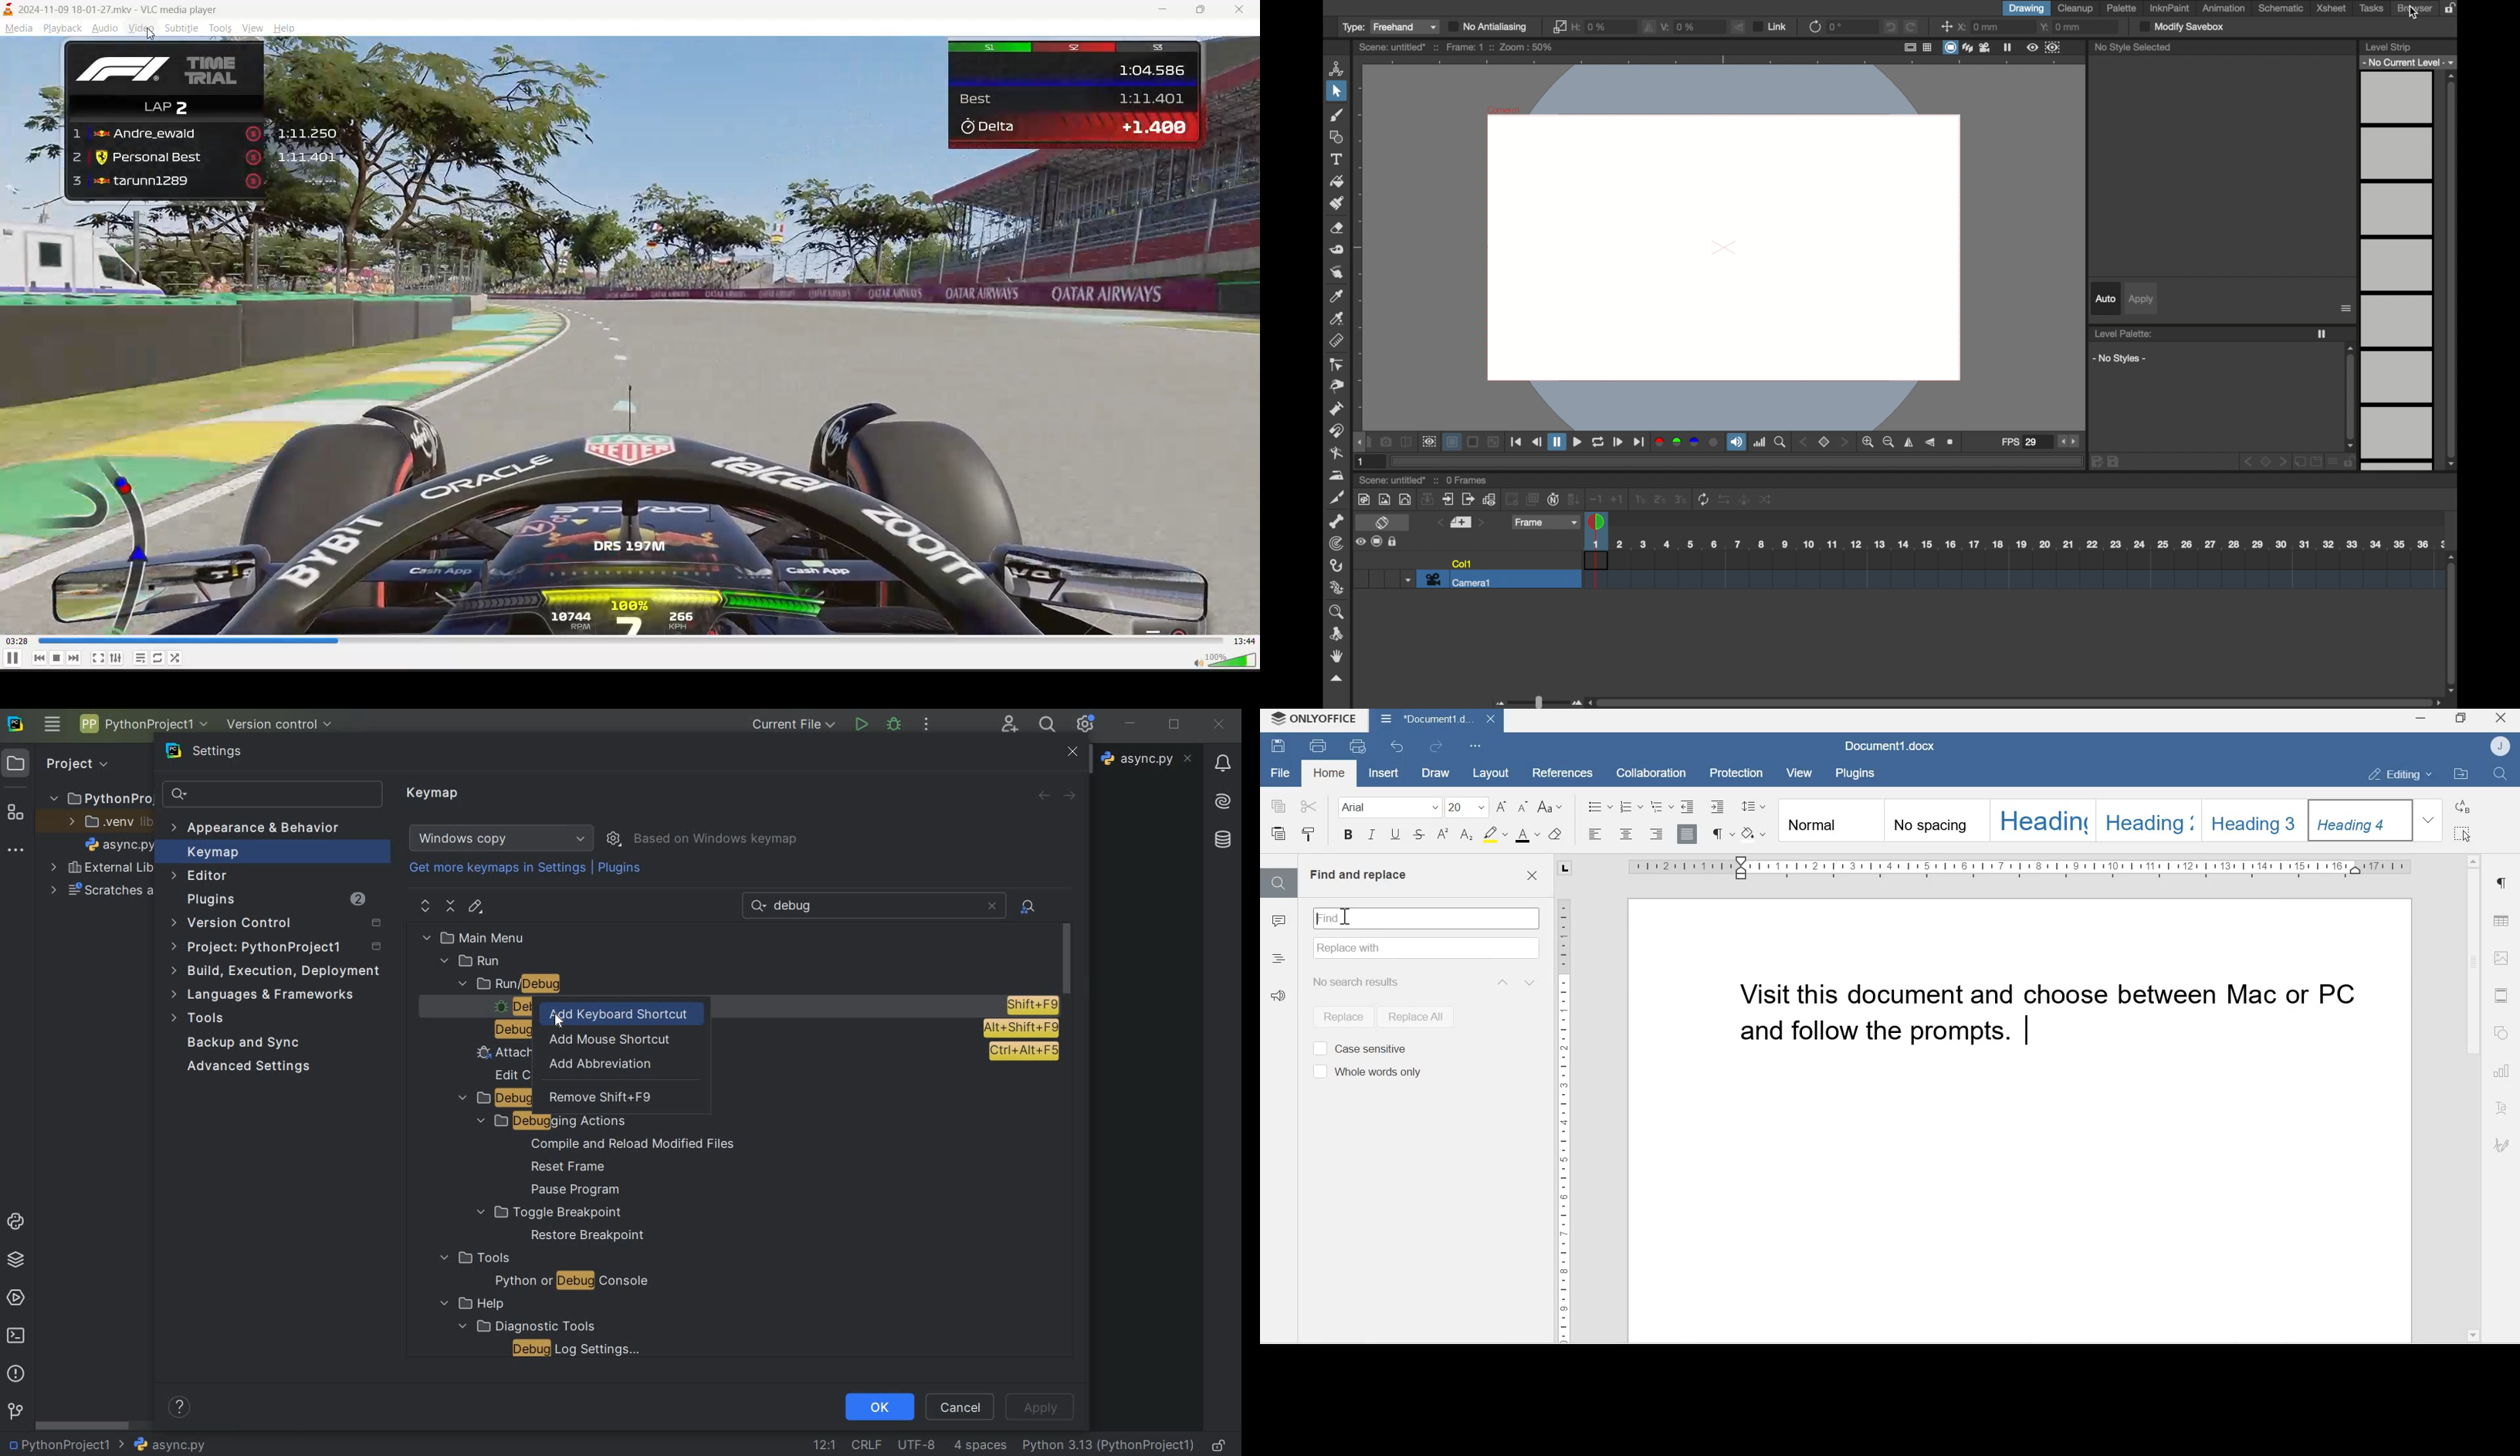 The width and height of the screenshot is (2520, 1456). What do you see at coordinates (1435, 720) in the screenshot?
I see `Document1.docx` at bounding box center [1435, 720].